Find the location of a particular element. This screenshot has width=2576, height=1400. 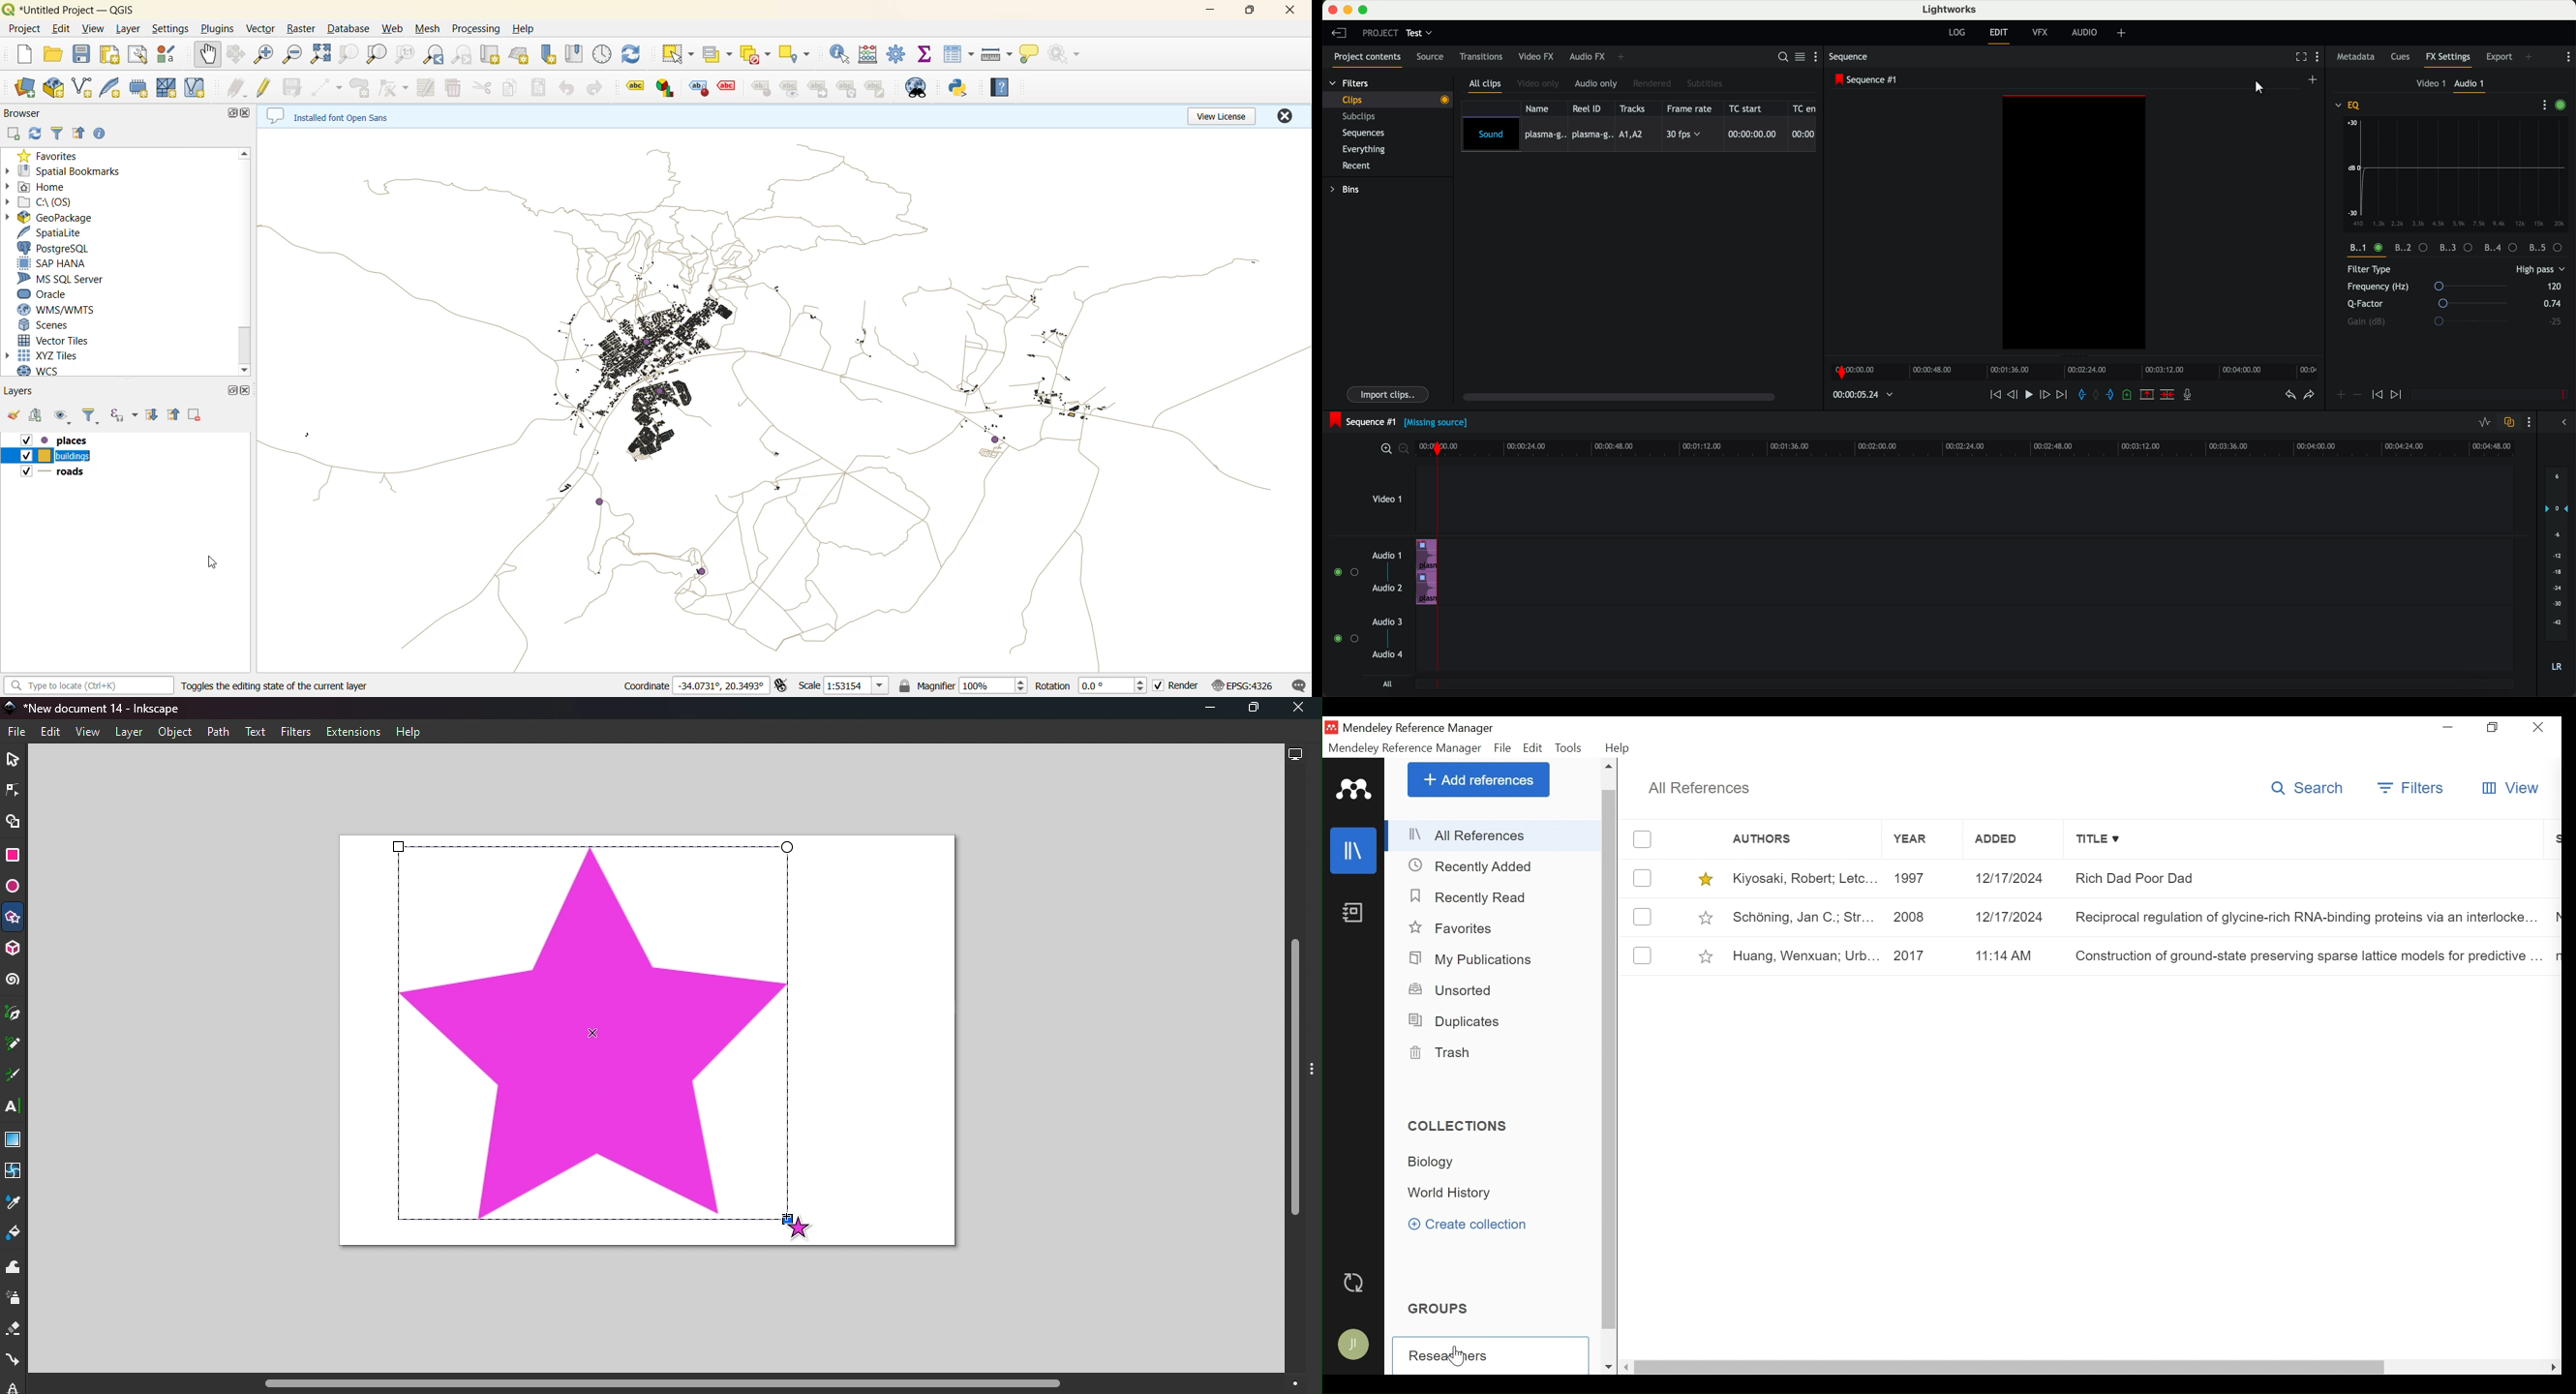

File is located at coordinates (20, 732).